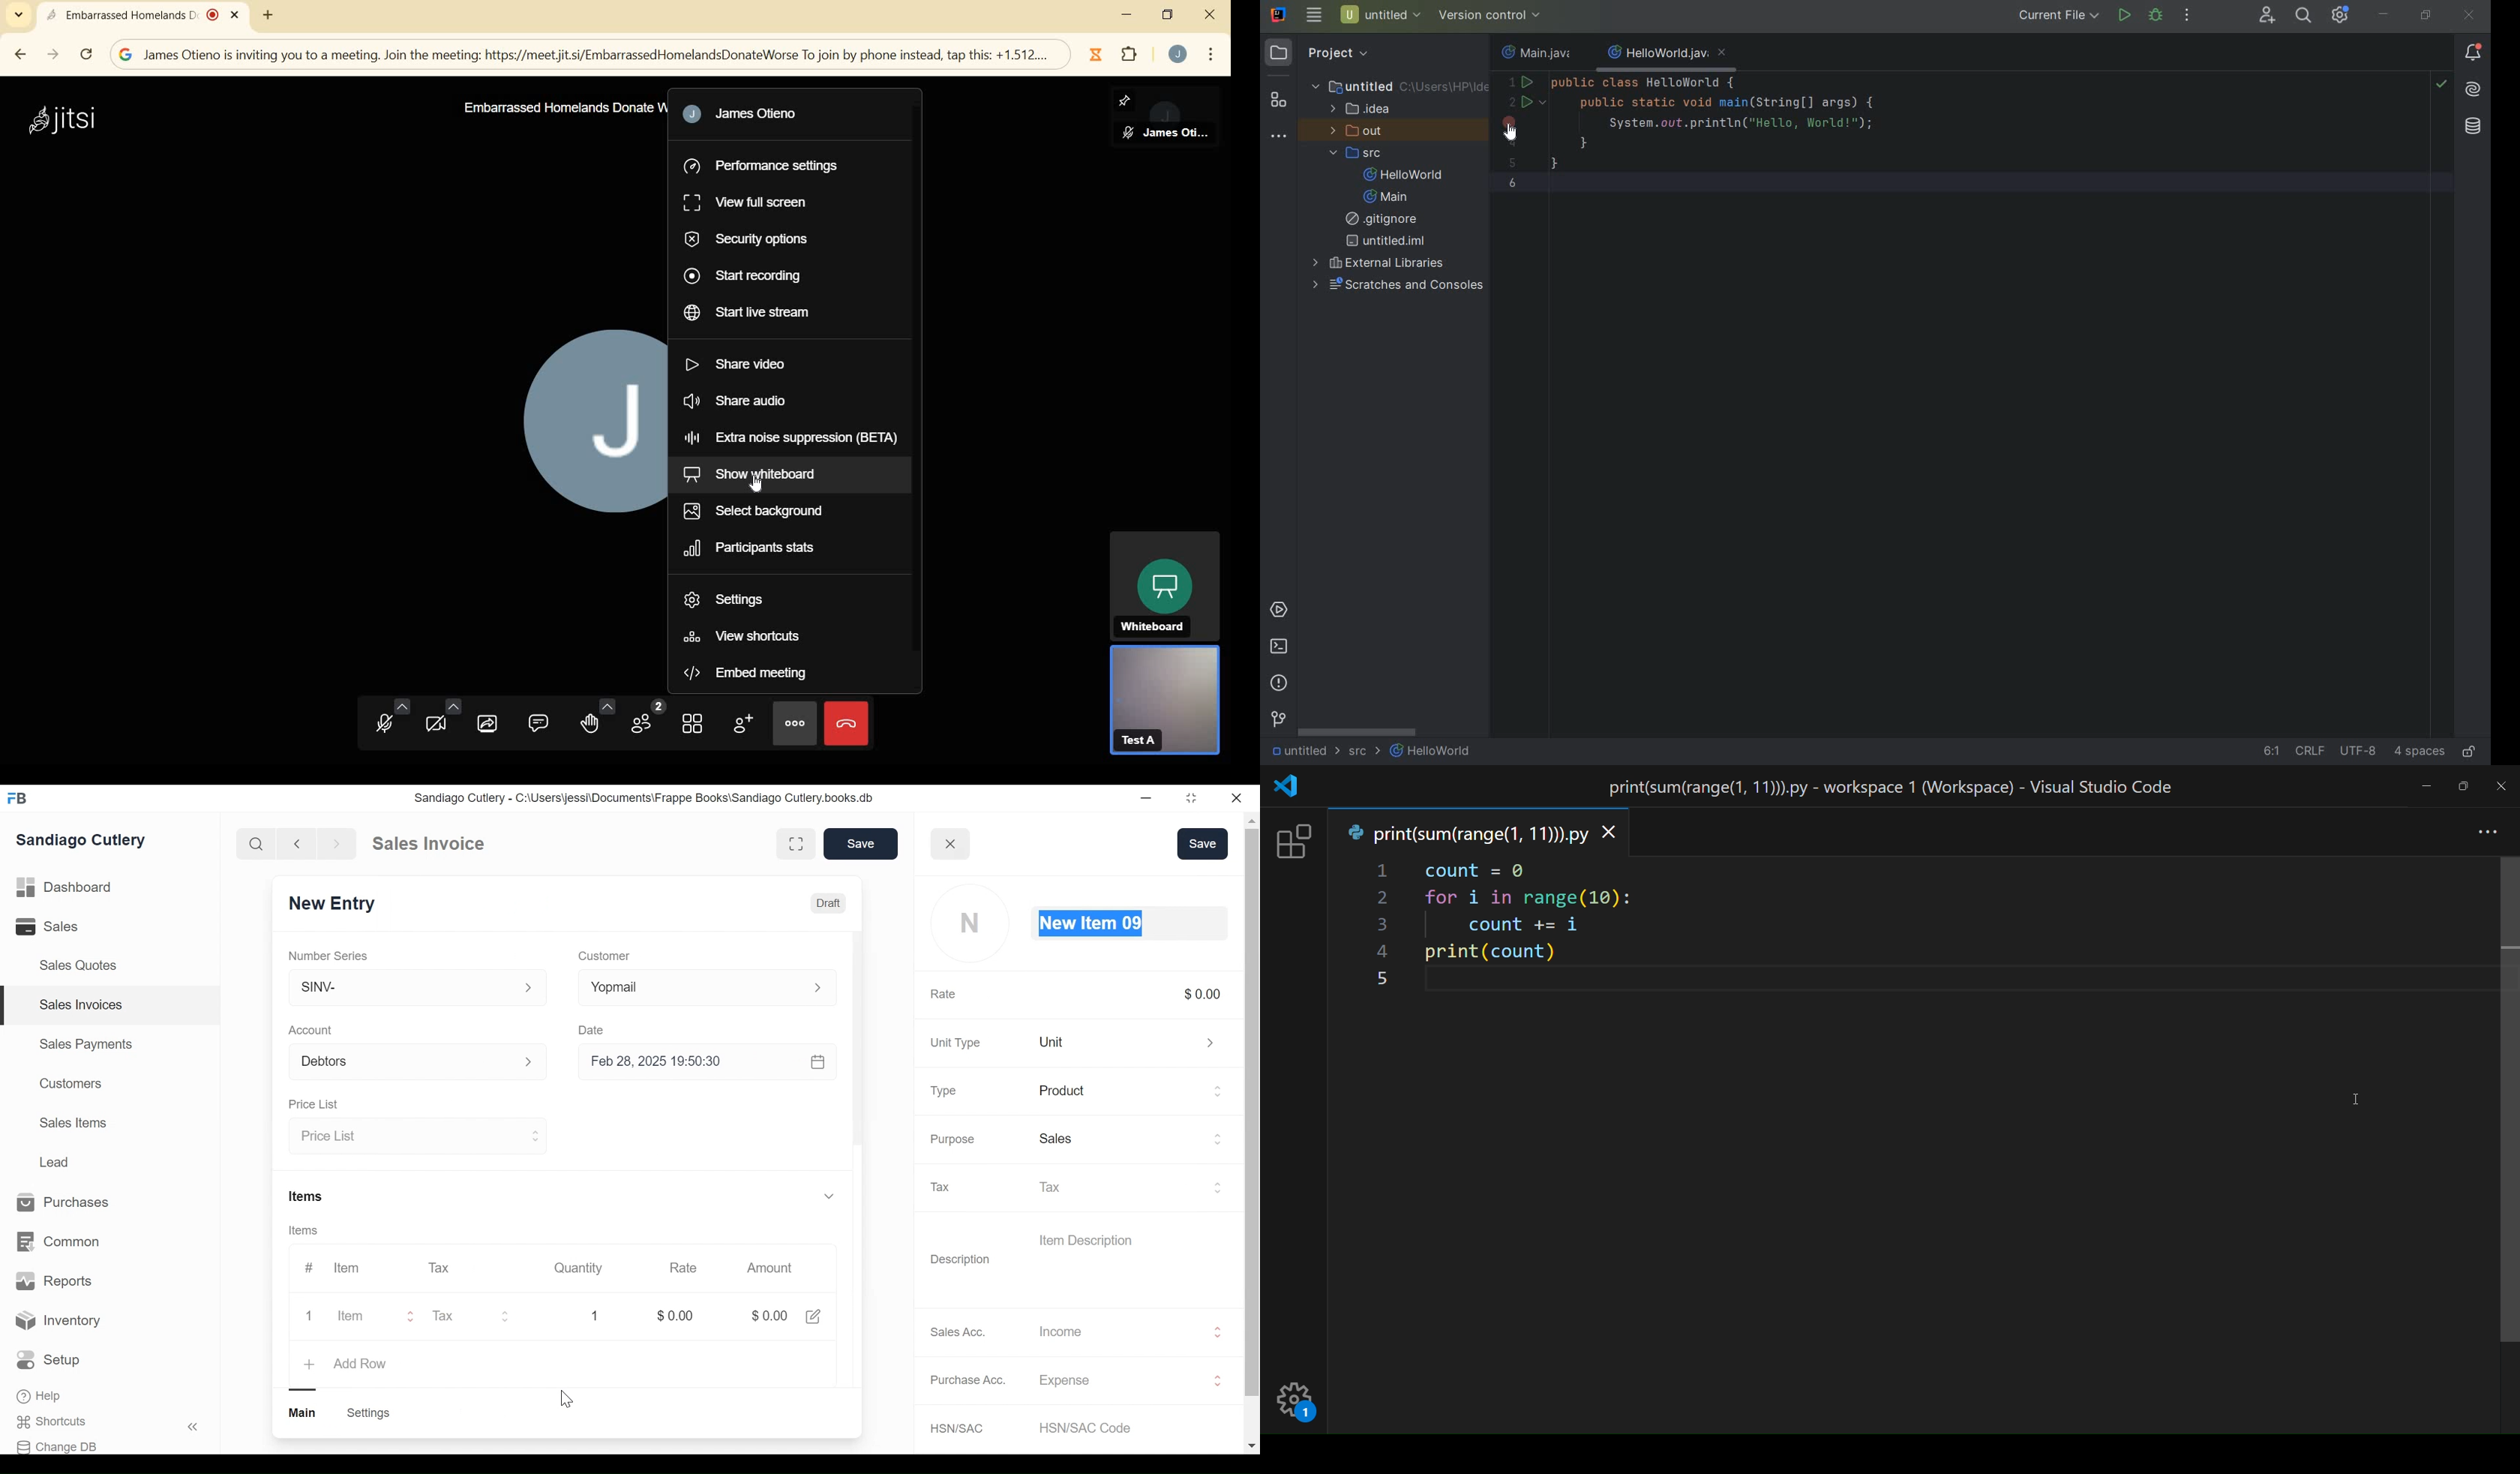 Image resolution: width=2520 pixels, height=1484 pixels. Describe the element at coordinates (49, 1360) in the screenshot. I see `Setup` at that location.